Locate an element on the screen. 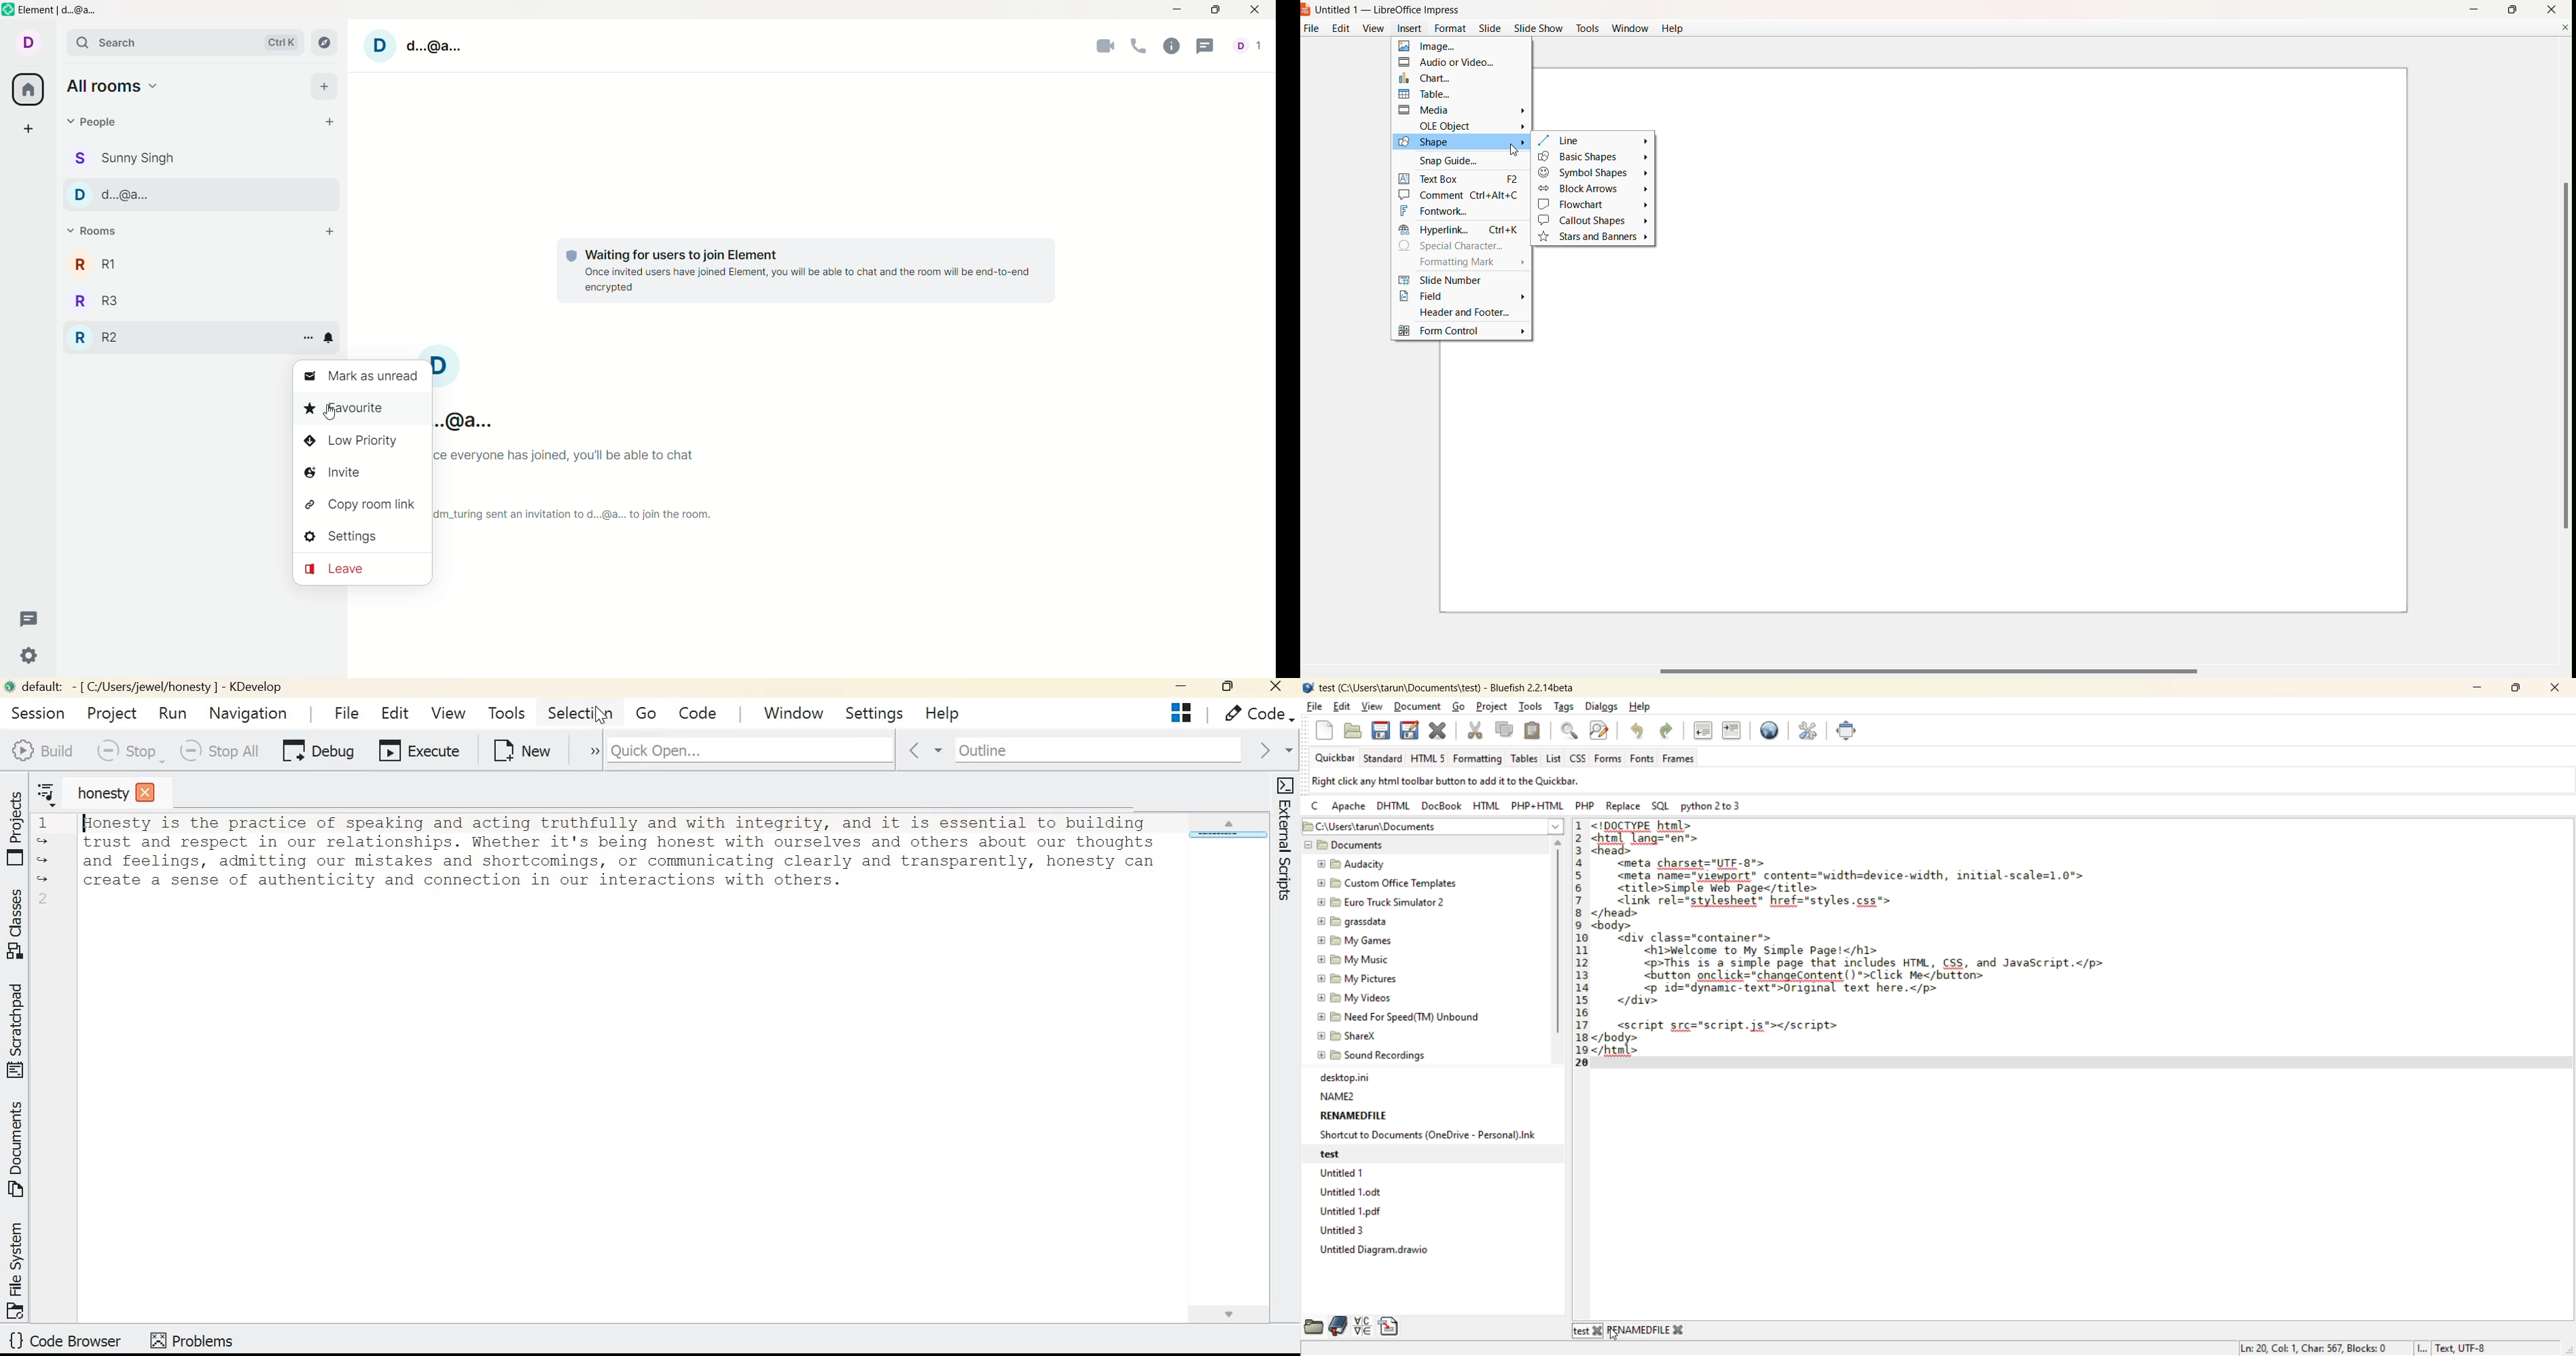 The width and height of the screenshot is (2576, 1372). quickbar is located at coordinates (1332, 758).